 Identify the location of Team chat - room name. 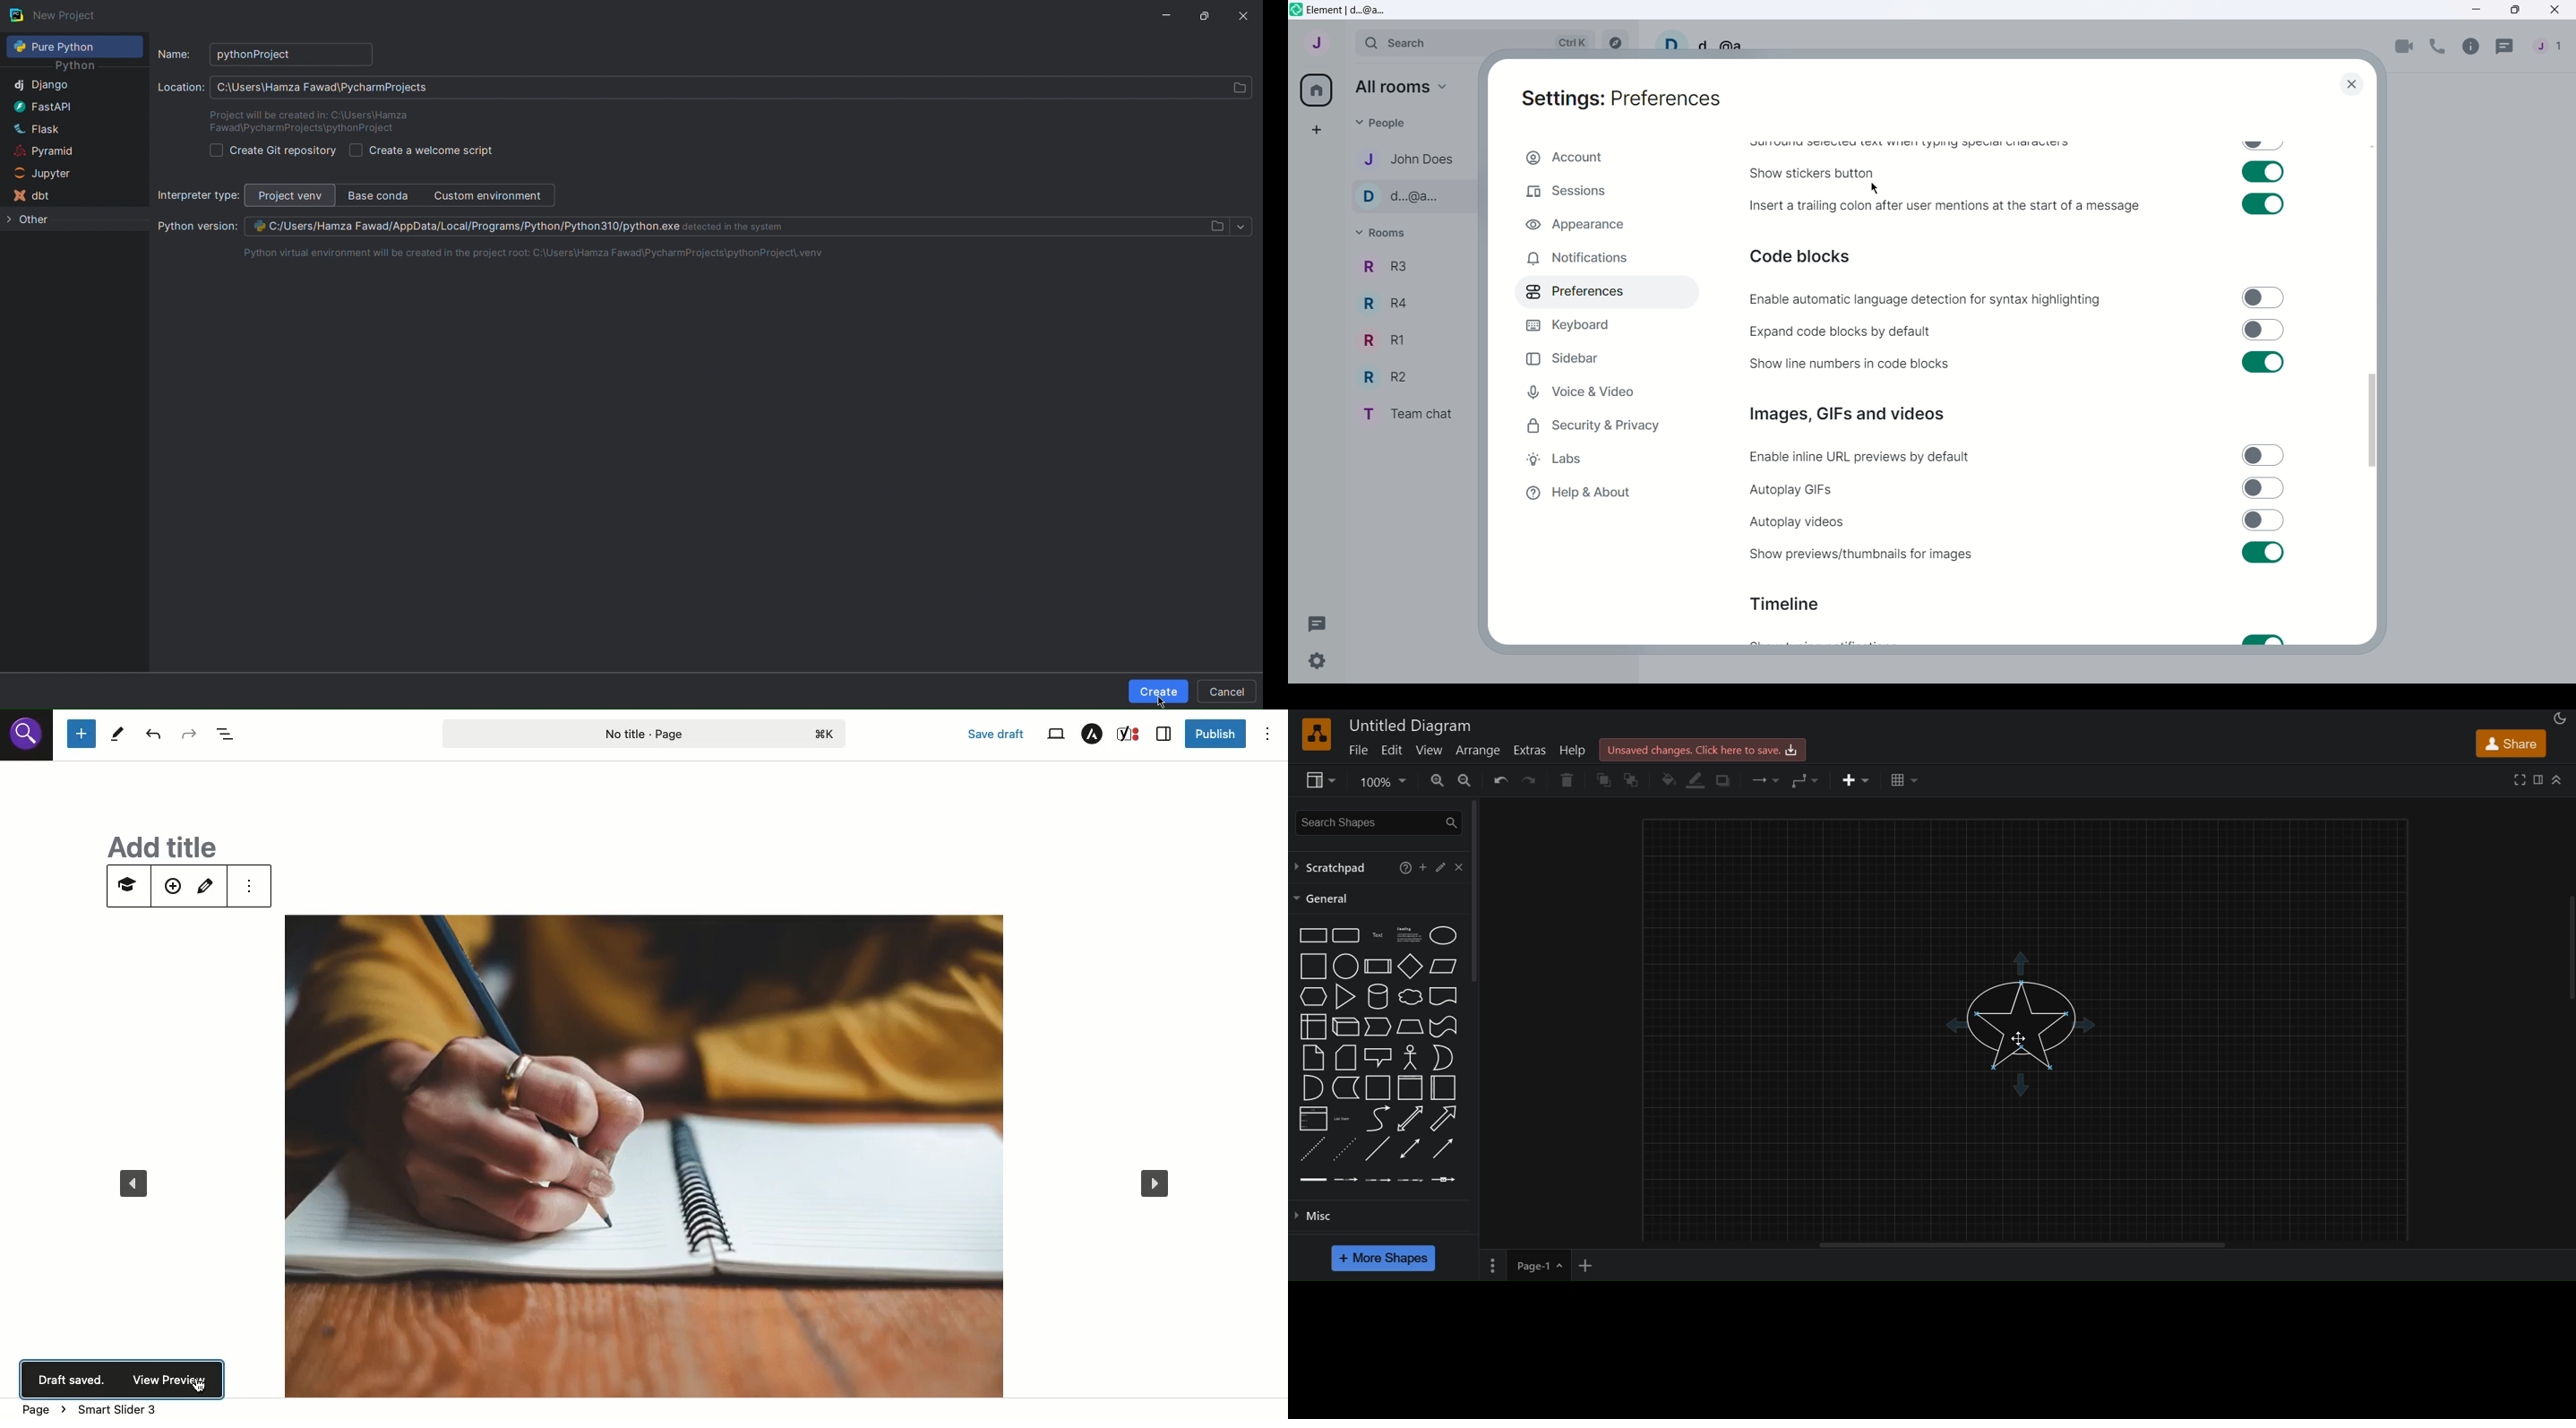
(1414, 414).